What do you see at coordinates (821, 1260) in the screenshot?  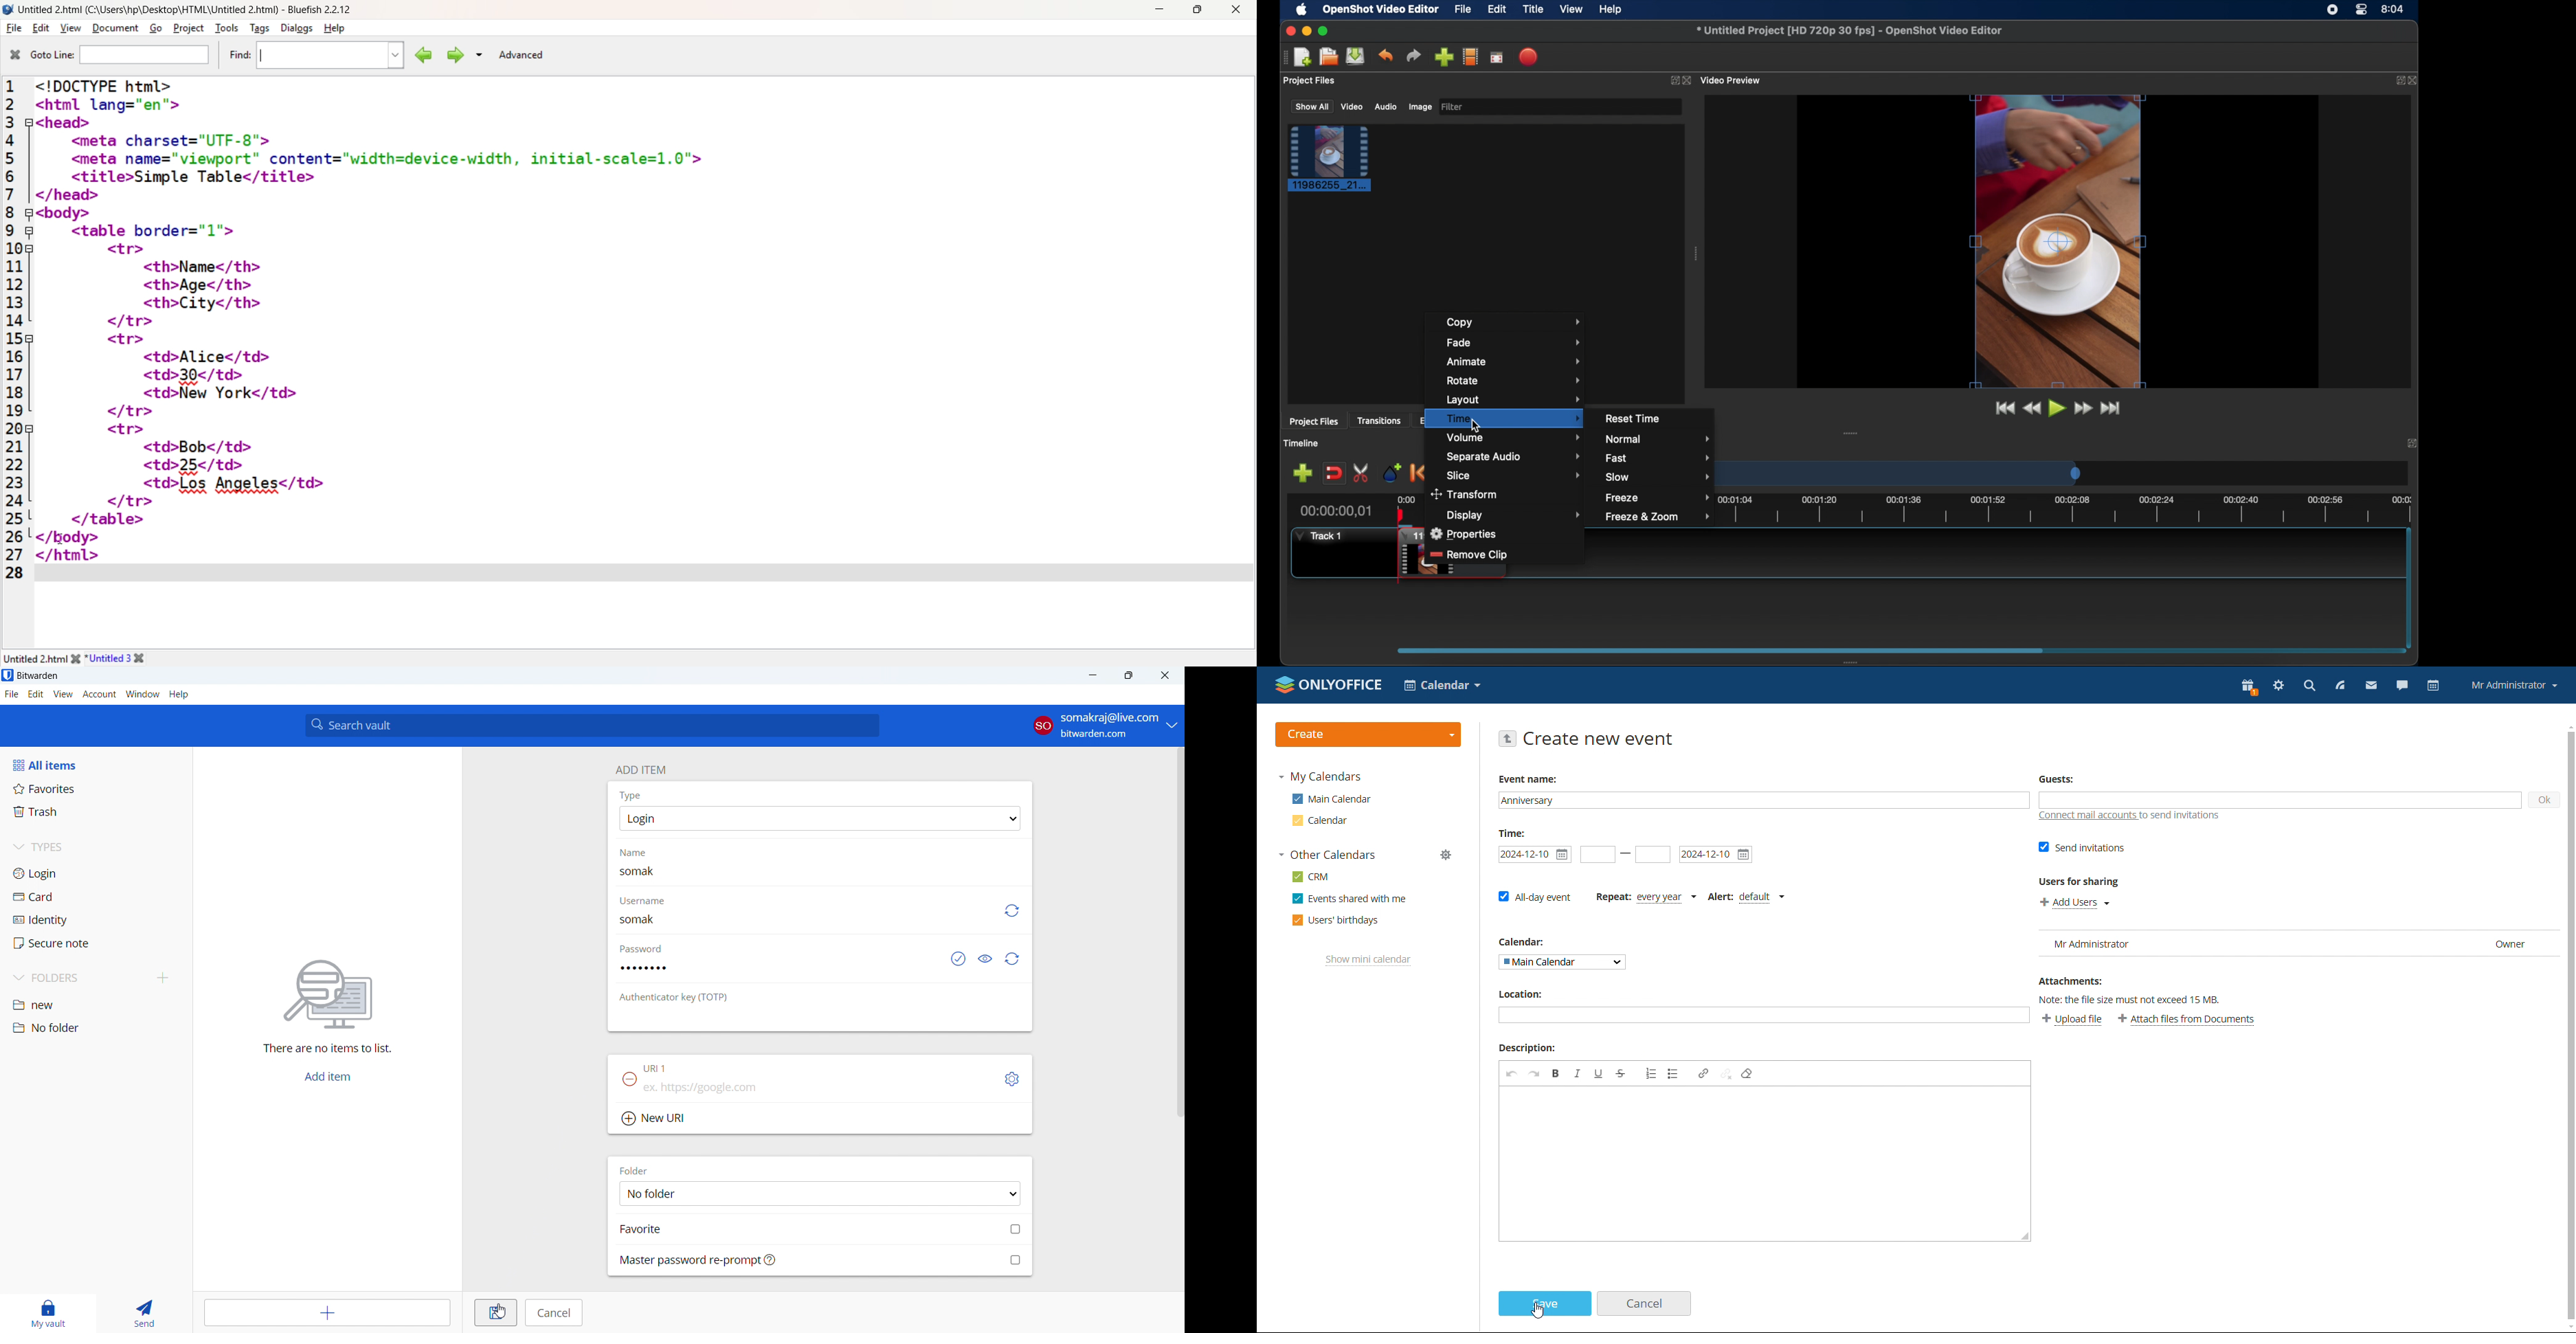 I see `mass password re-prompt` at bounding box center [821, 1260].